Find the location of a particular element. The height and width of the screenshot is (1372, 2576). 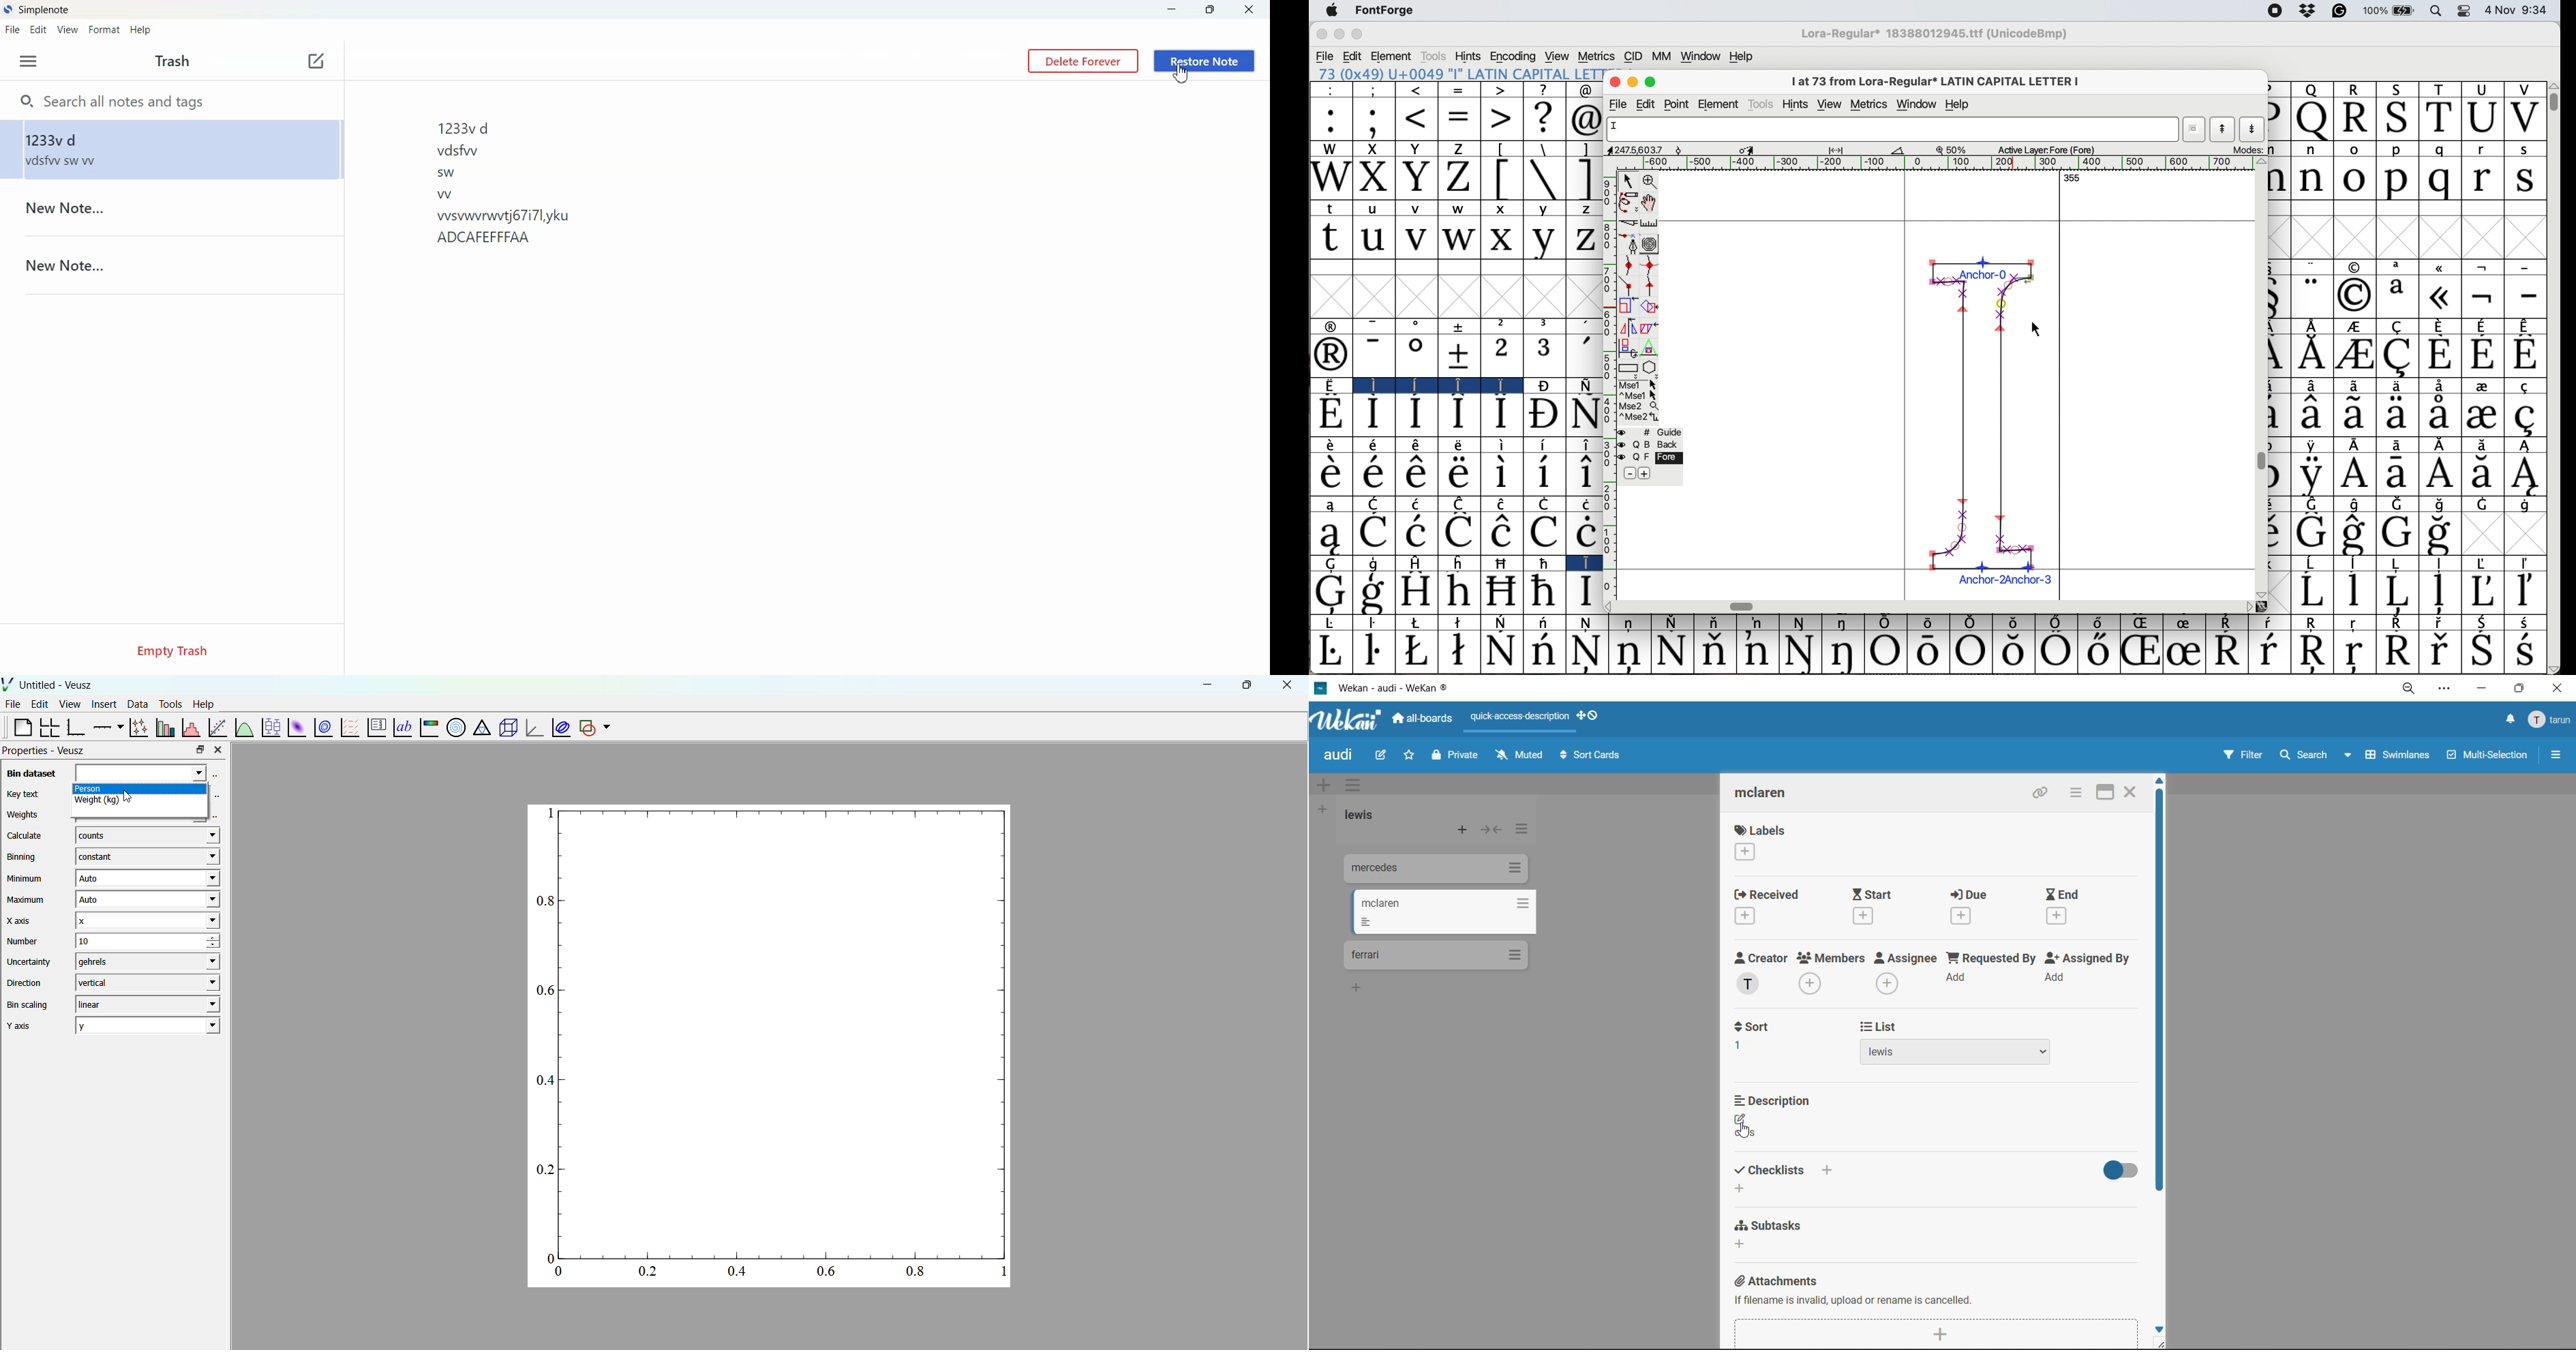

zoom is located at coordinates (2409, 690).